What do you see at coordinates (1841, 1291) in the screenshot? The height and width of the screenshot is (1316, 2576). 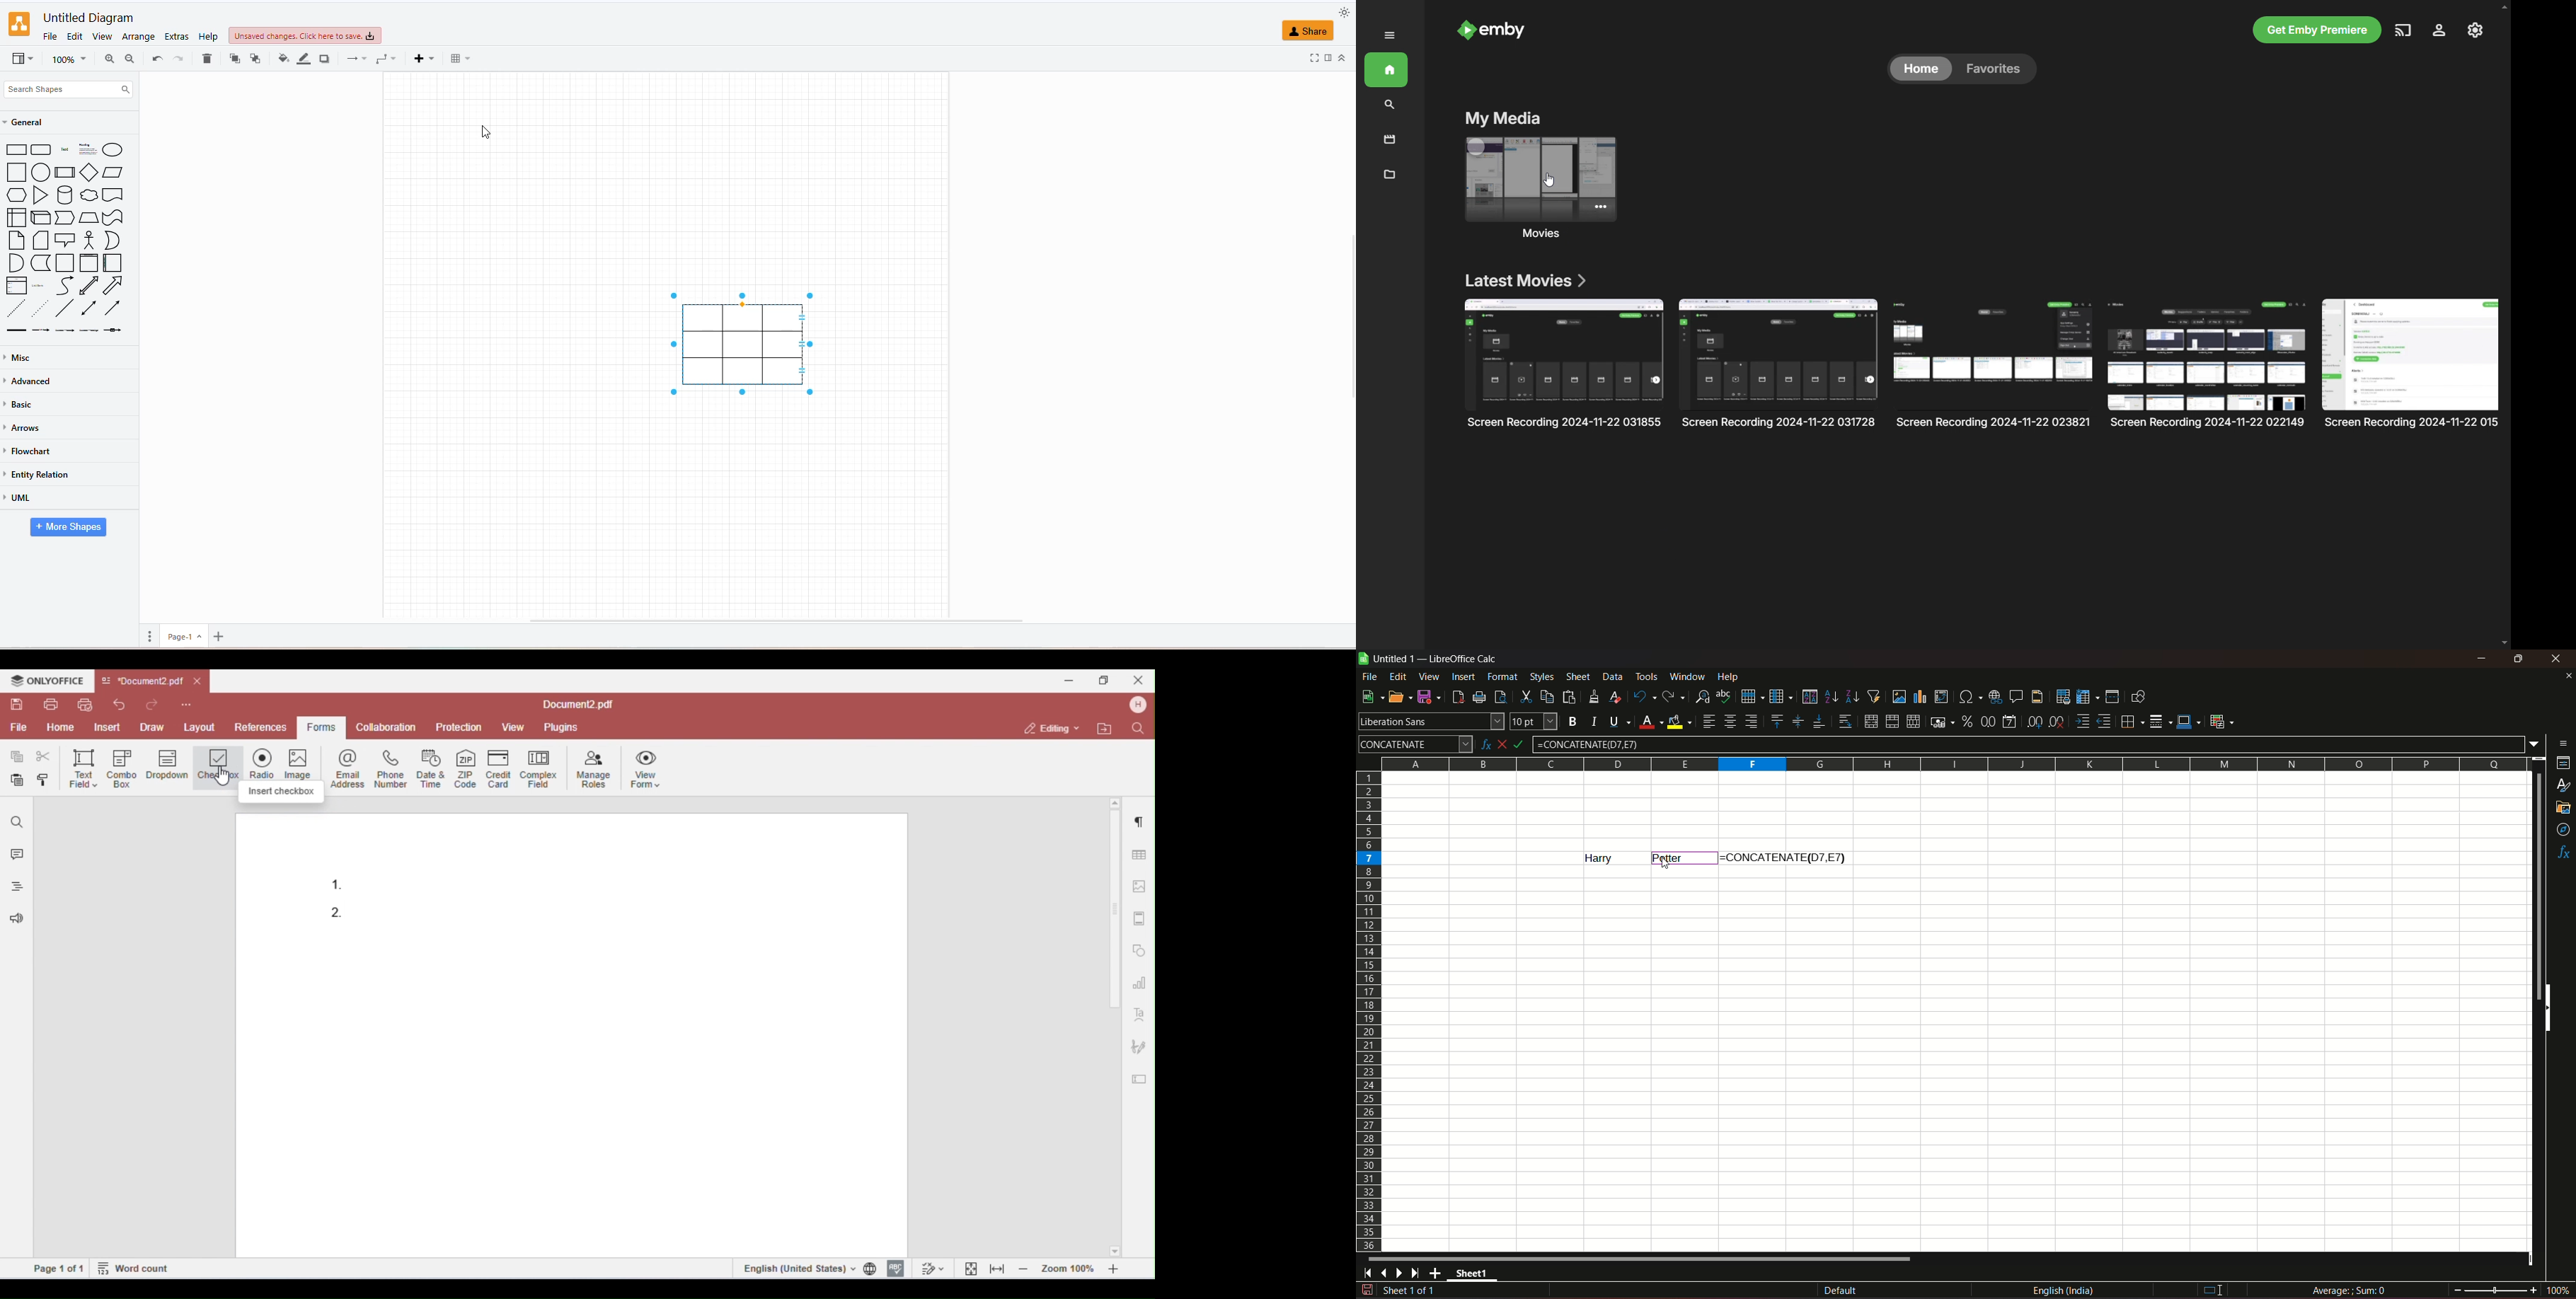 I see `default` at bounding box center [1841, 1291].